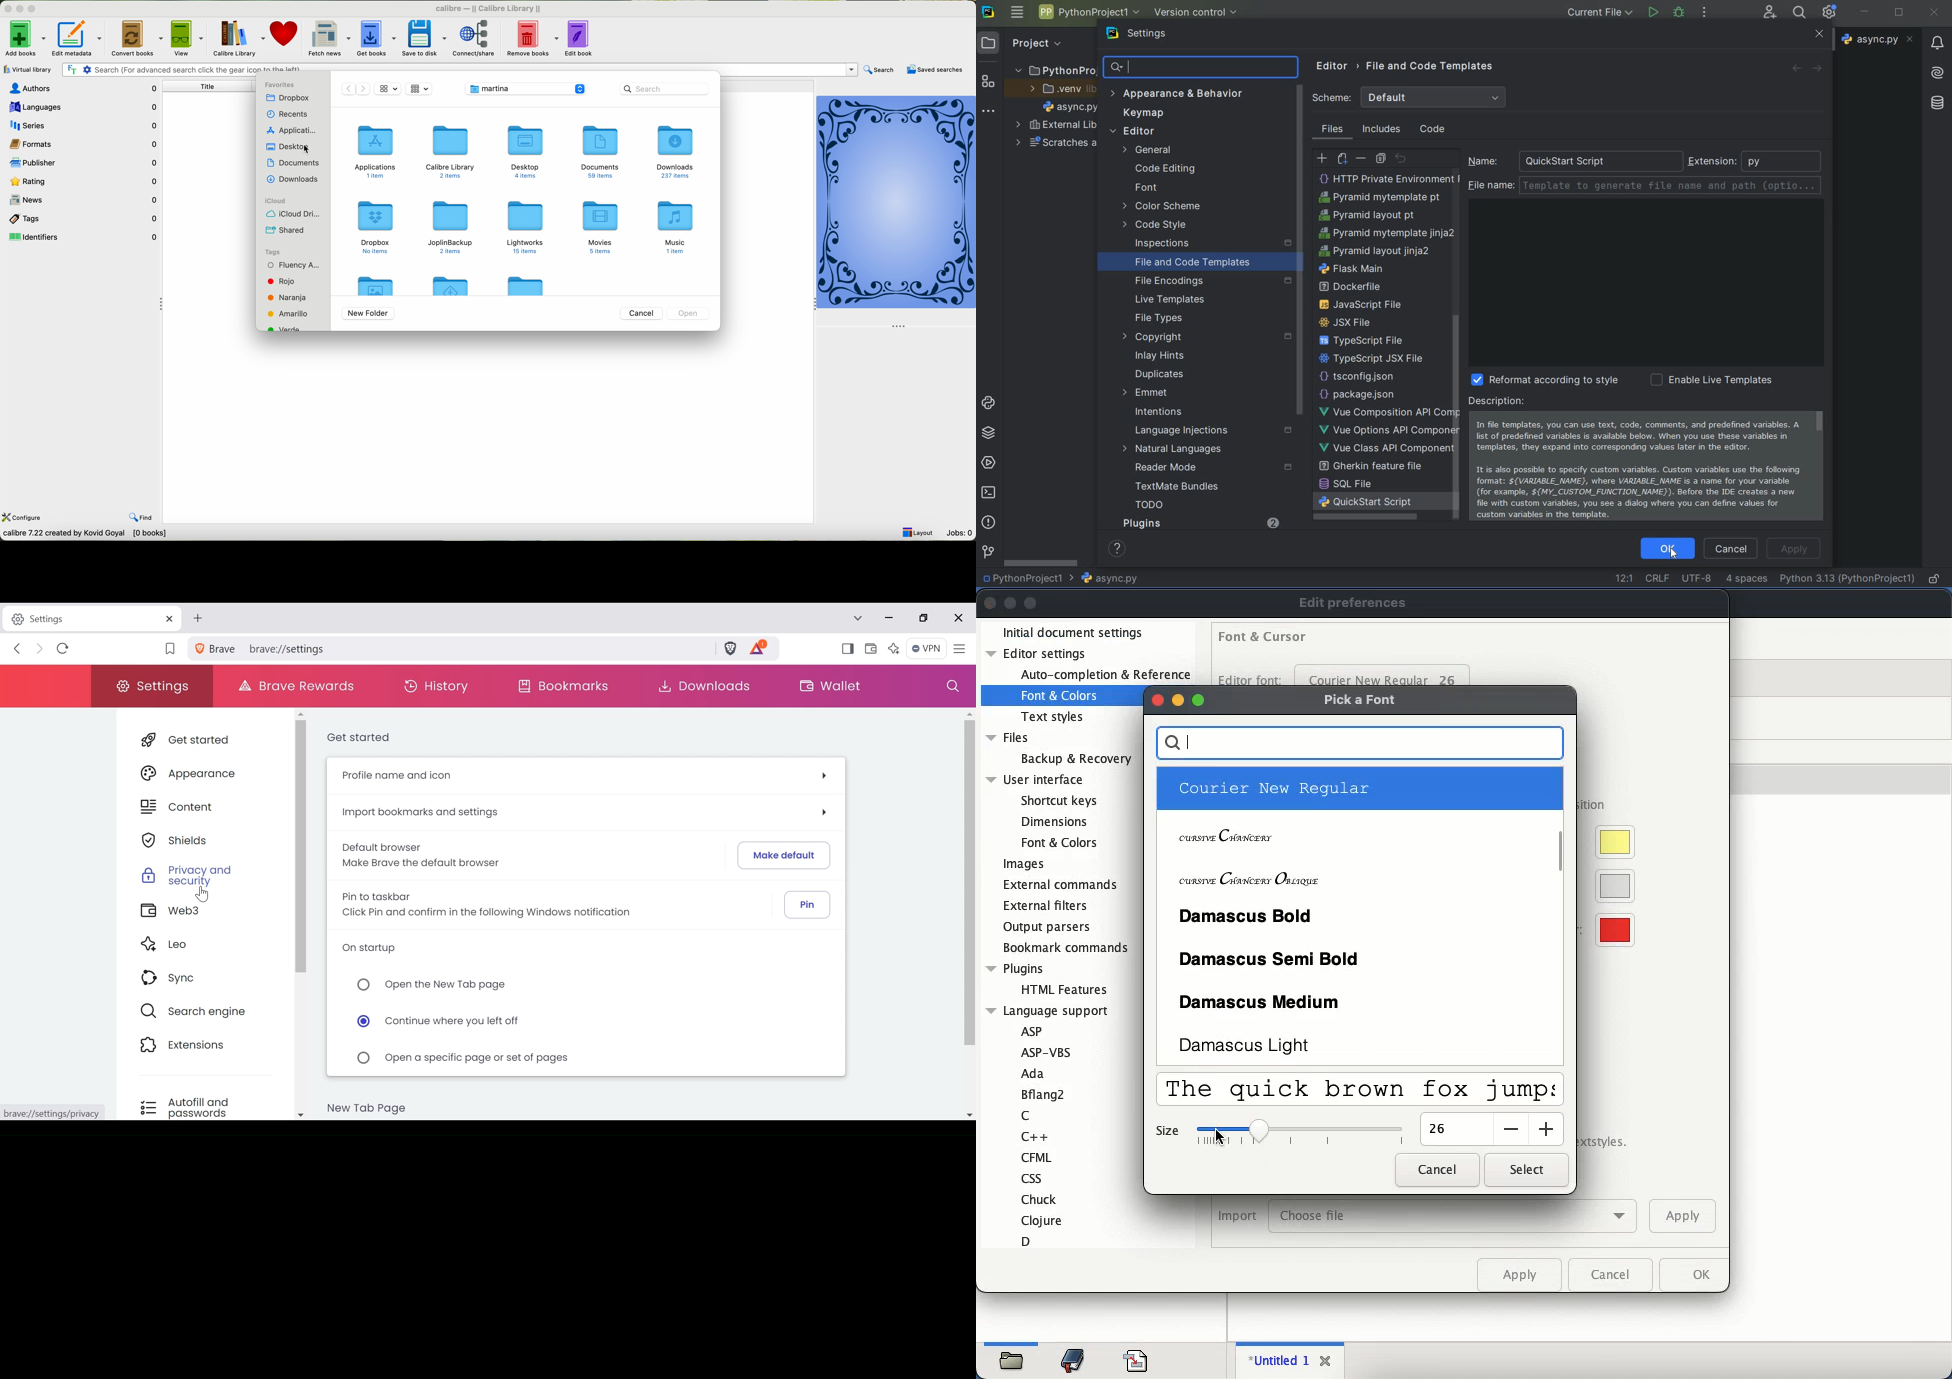 The image size is (1960, 1400). I want to click on code, so click(1136, 1358).